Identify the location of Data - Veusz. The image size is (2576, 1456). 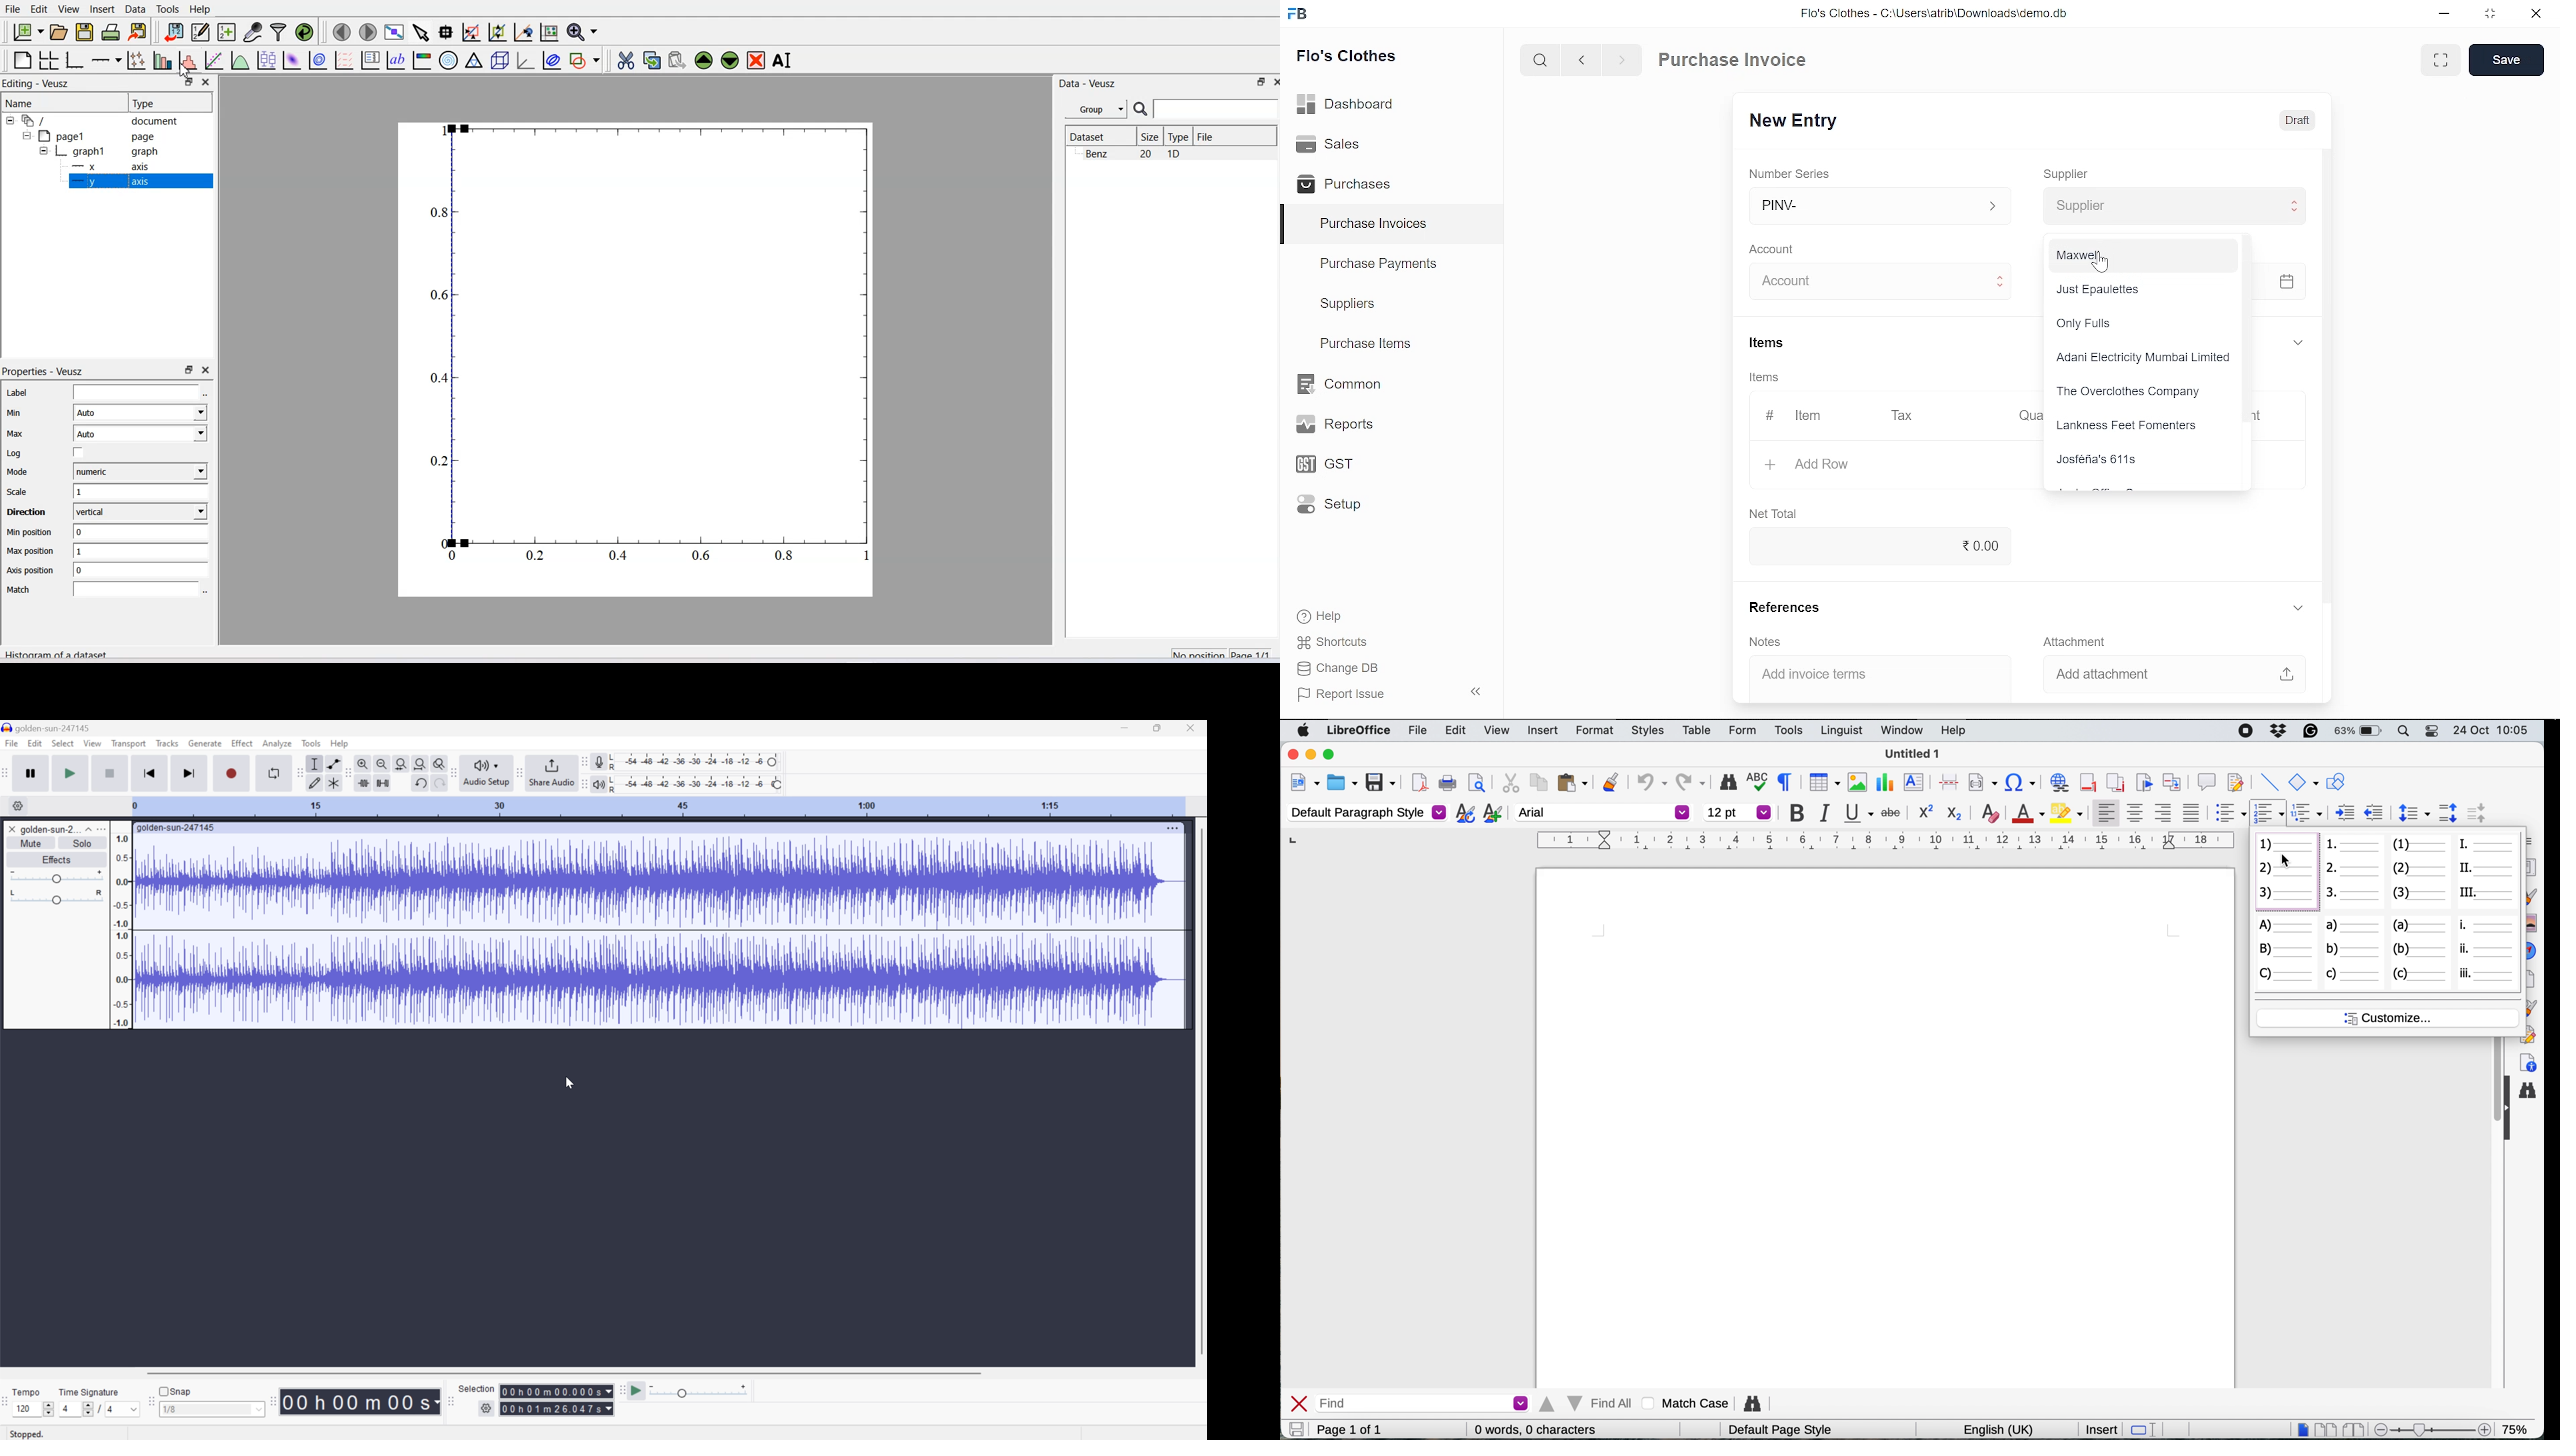
(1088, 84).